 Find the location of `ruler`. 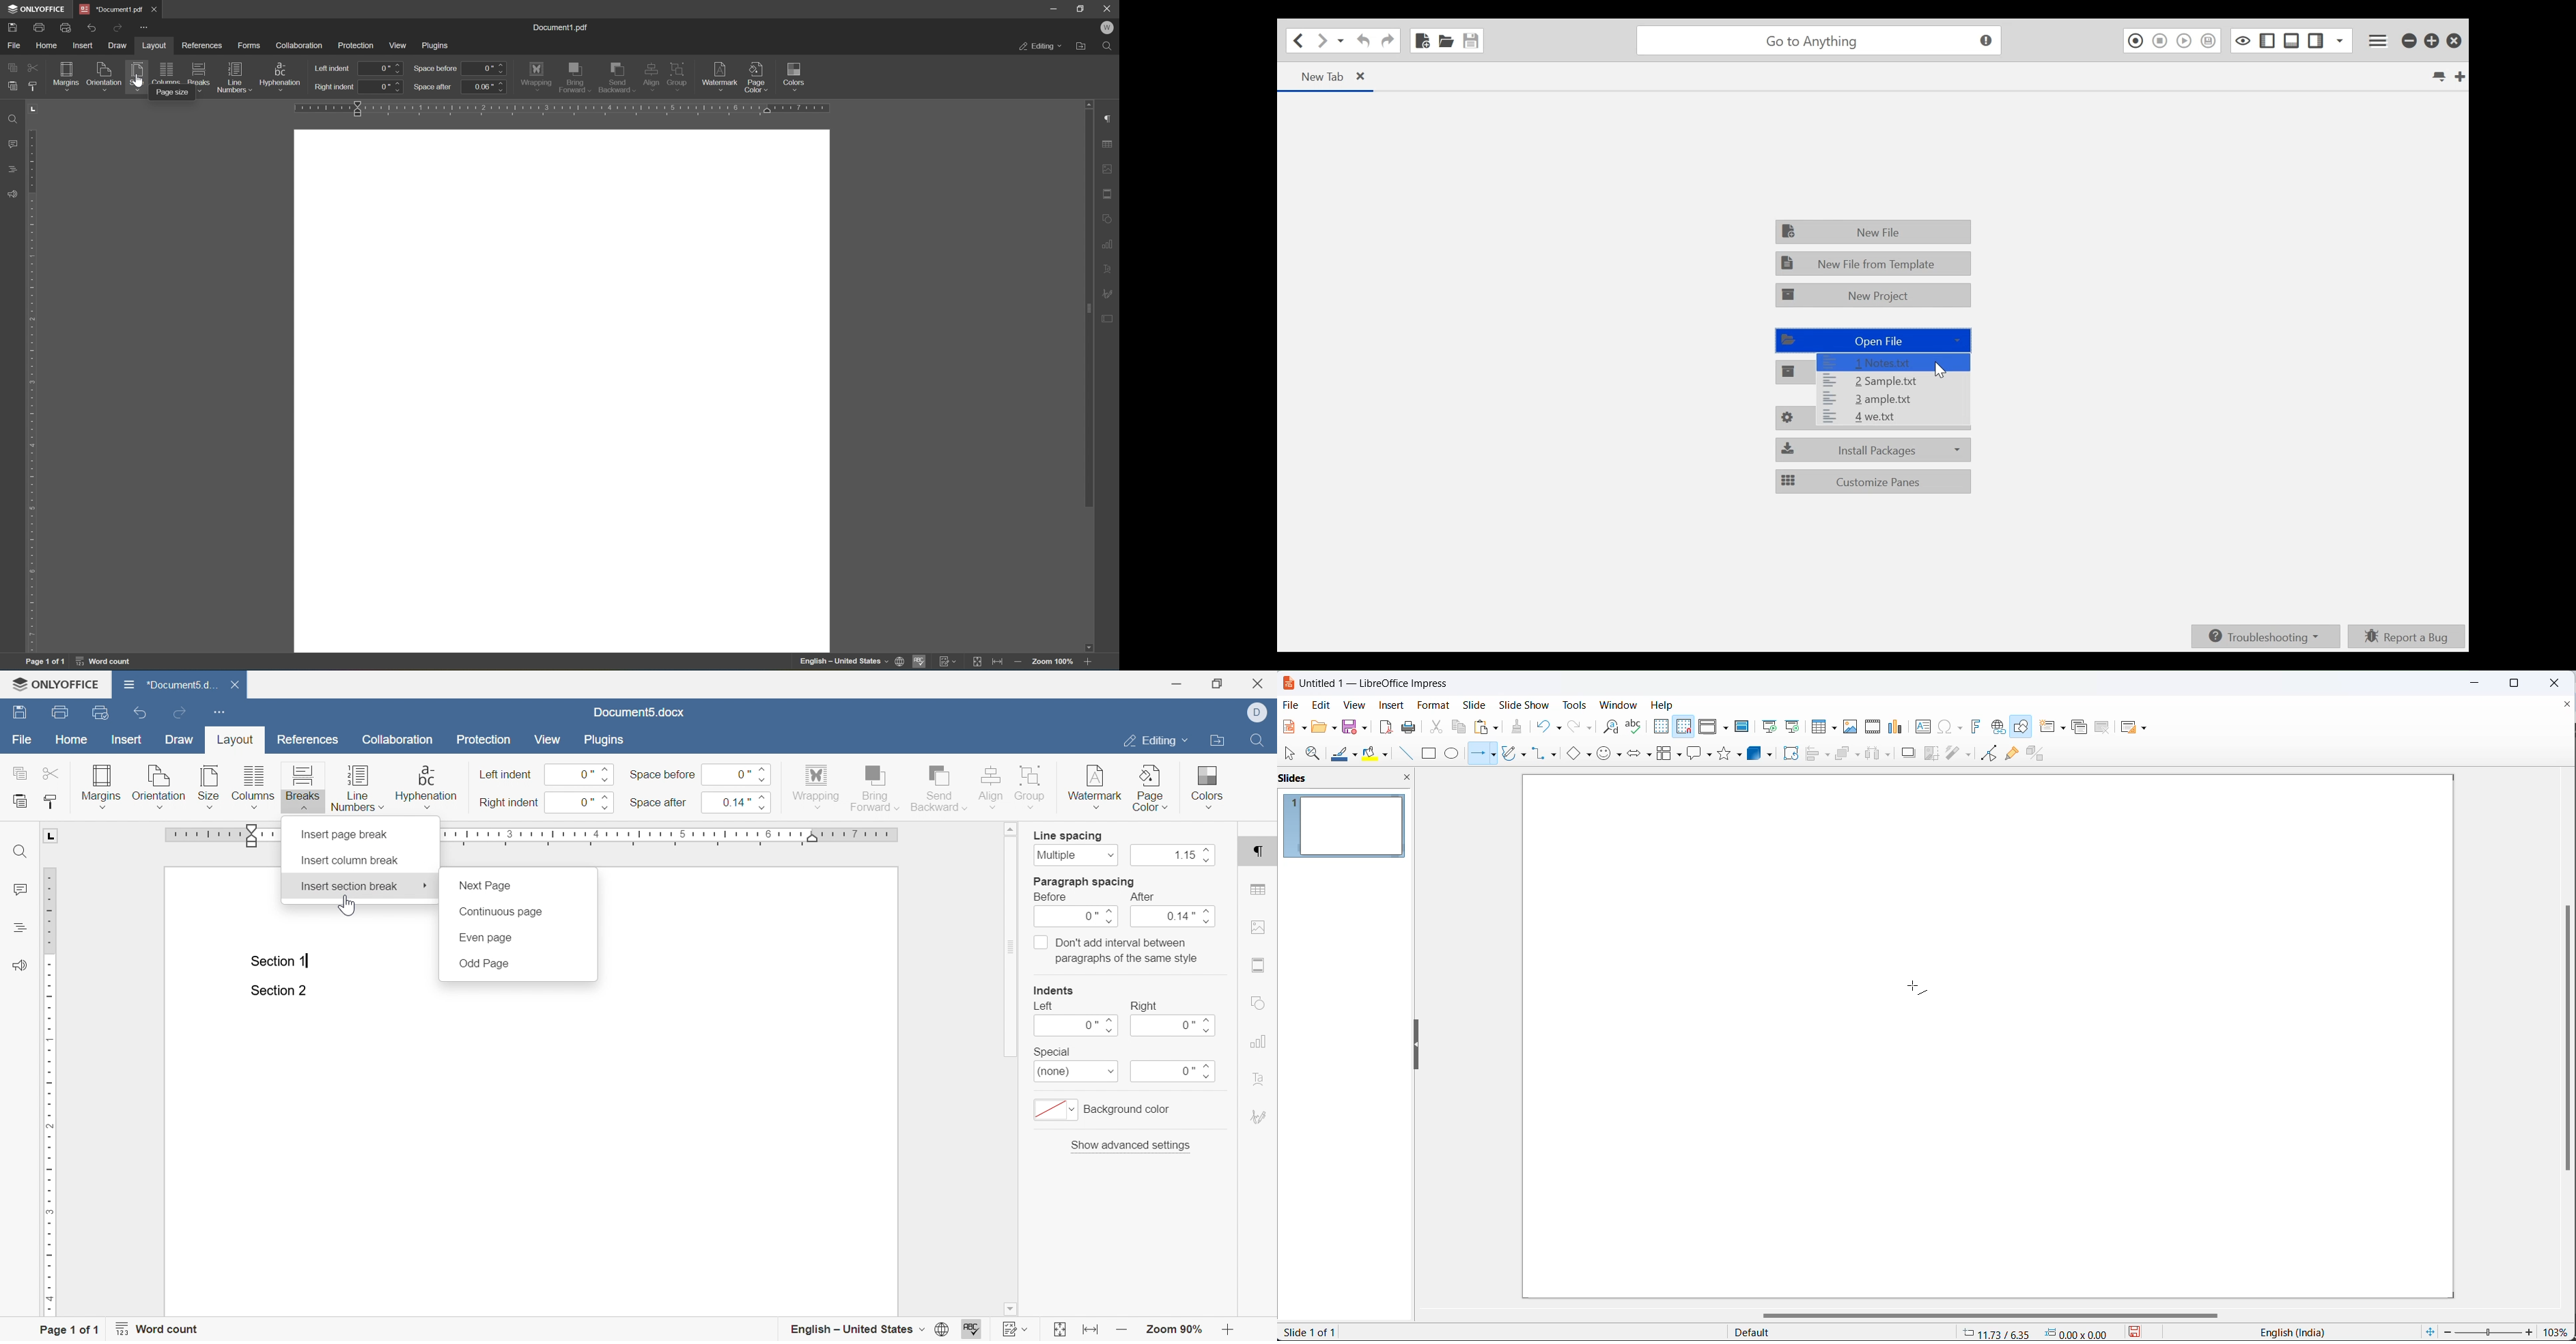

ruler is located at coordinates (51, 1092).